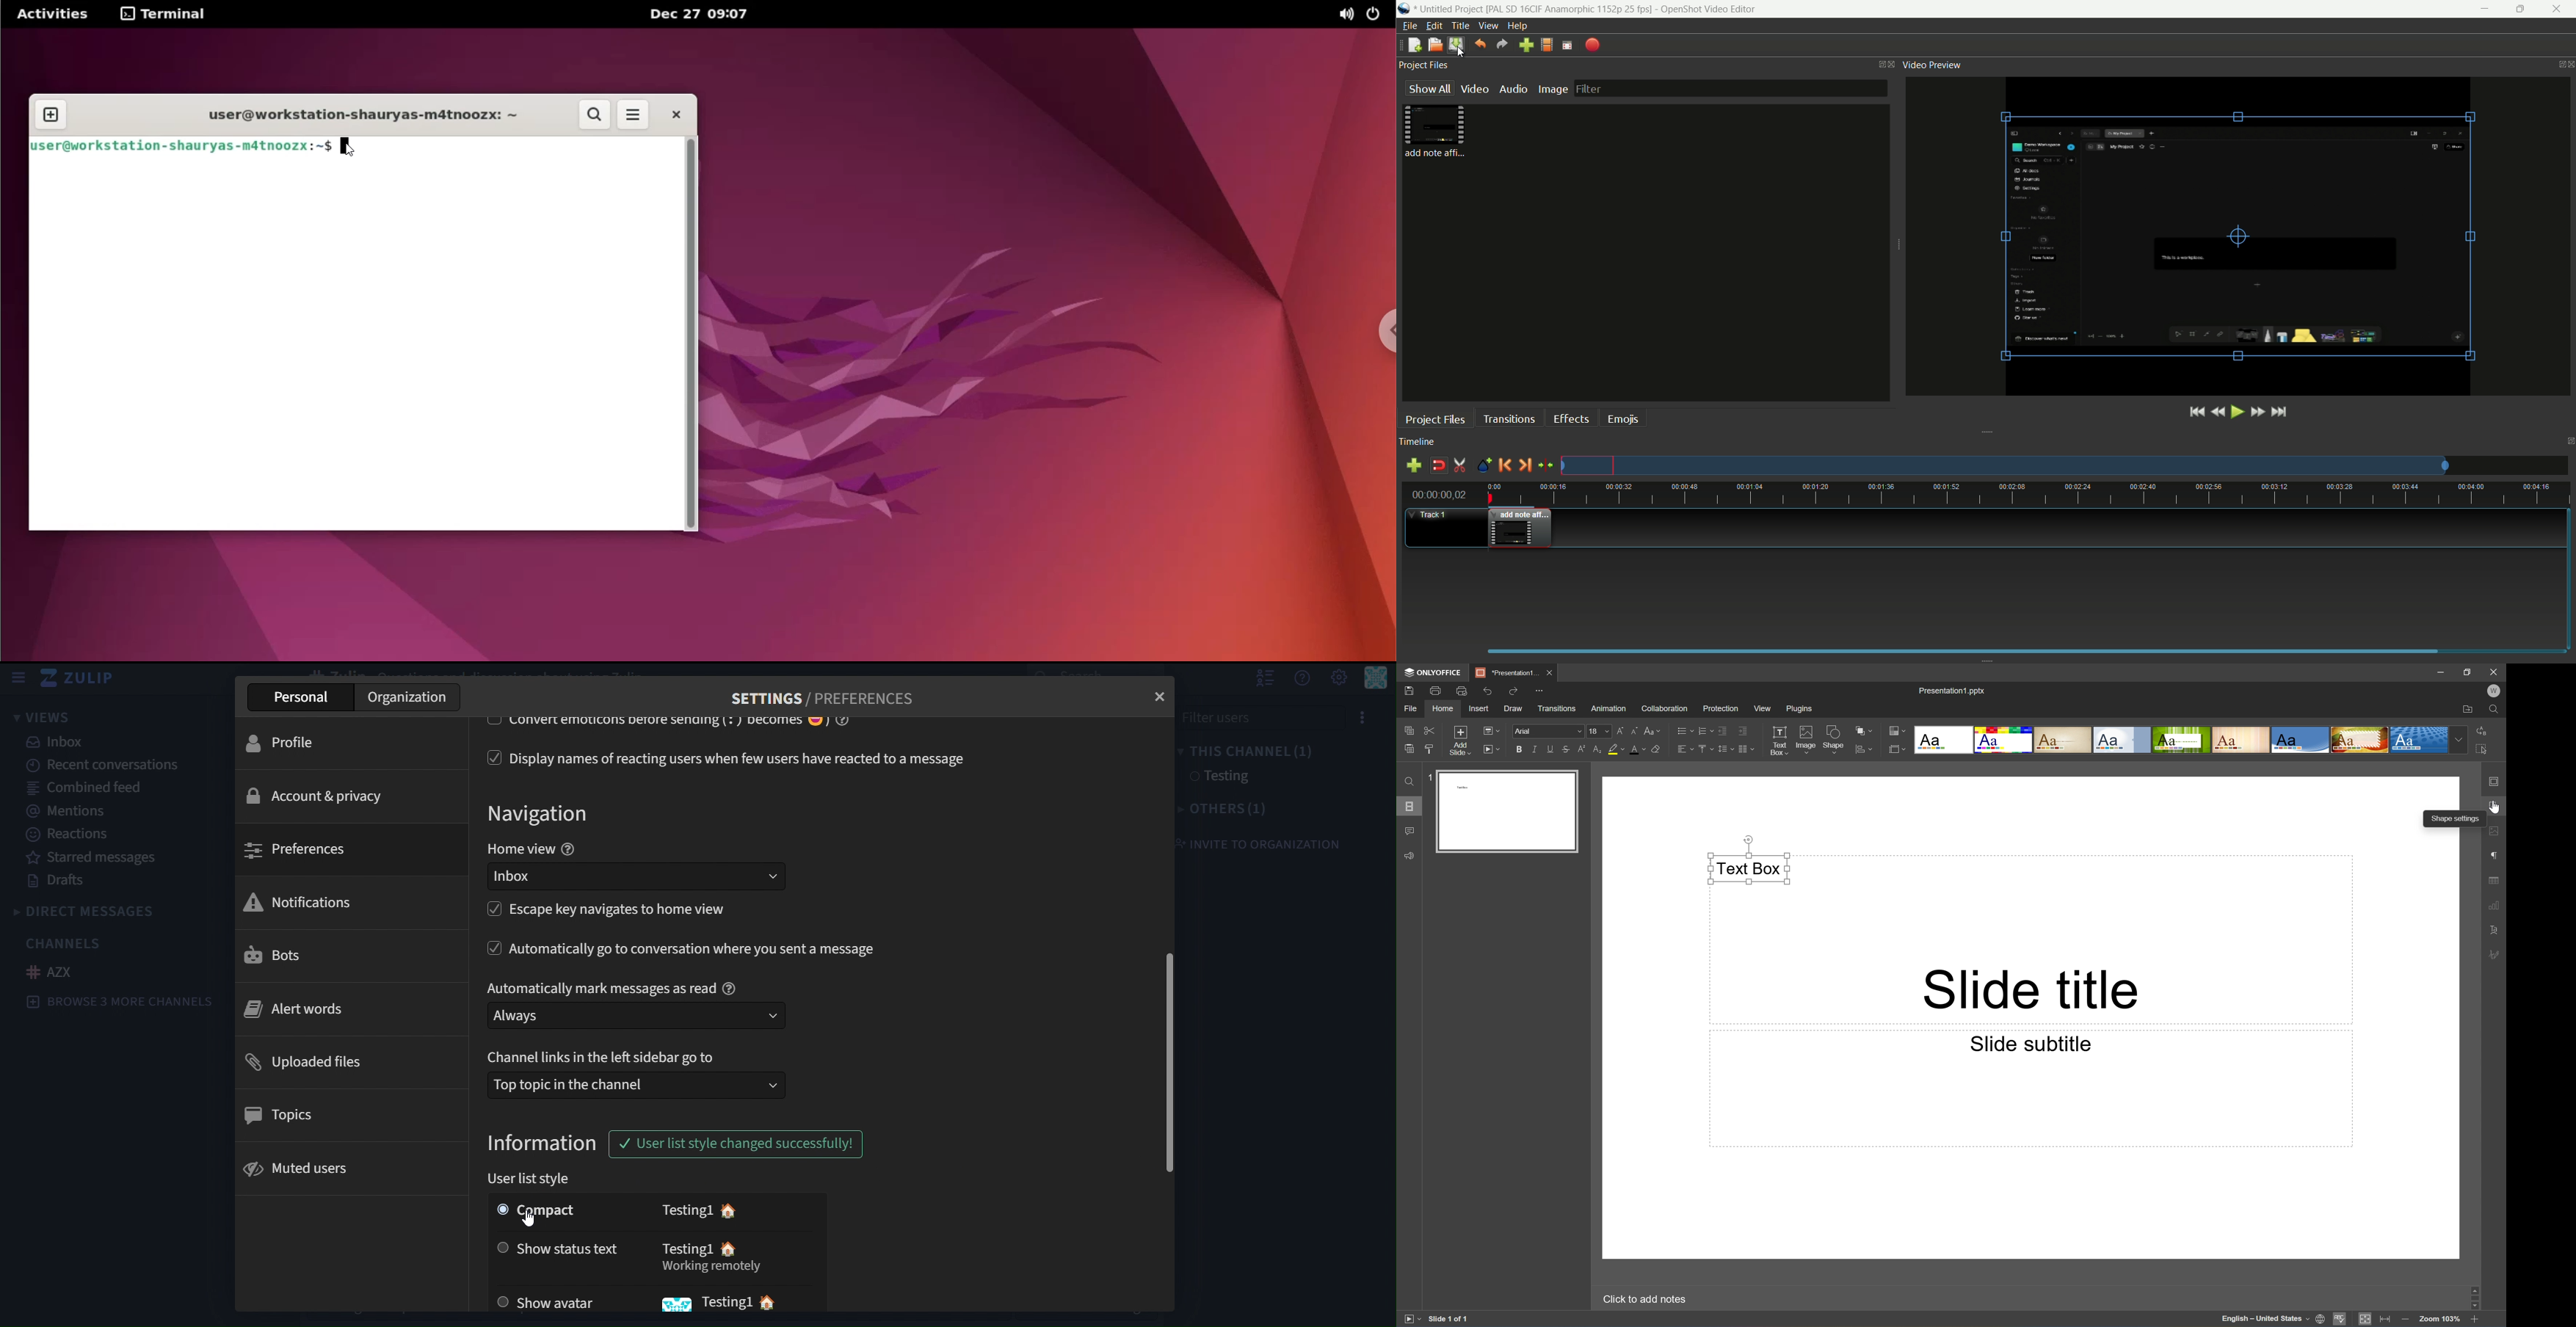 This screenshot has width=2576, height=1344. I want to click on User list style changed successfully!, so click(733, 1144).